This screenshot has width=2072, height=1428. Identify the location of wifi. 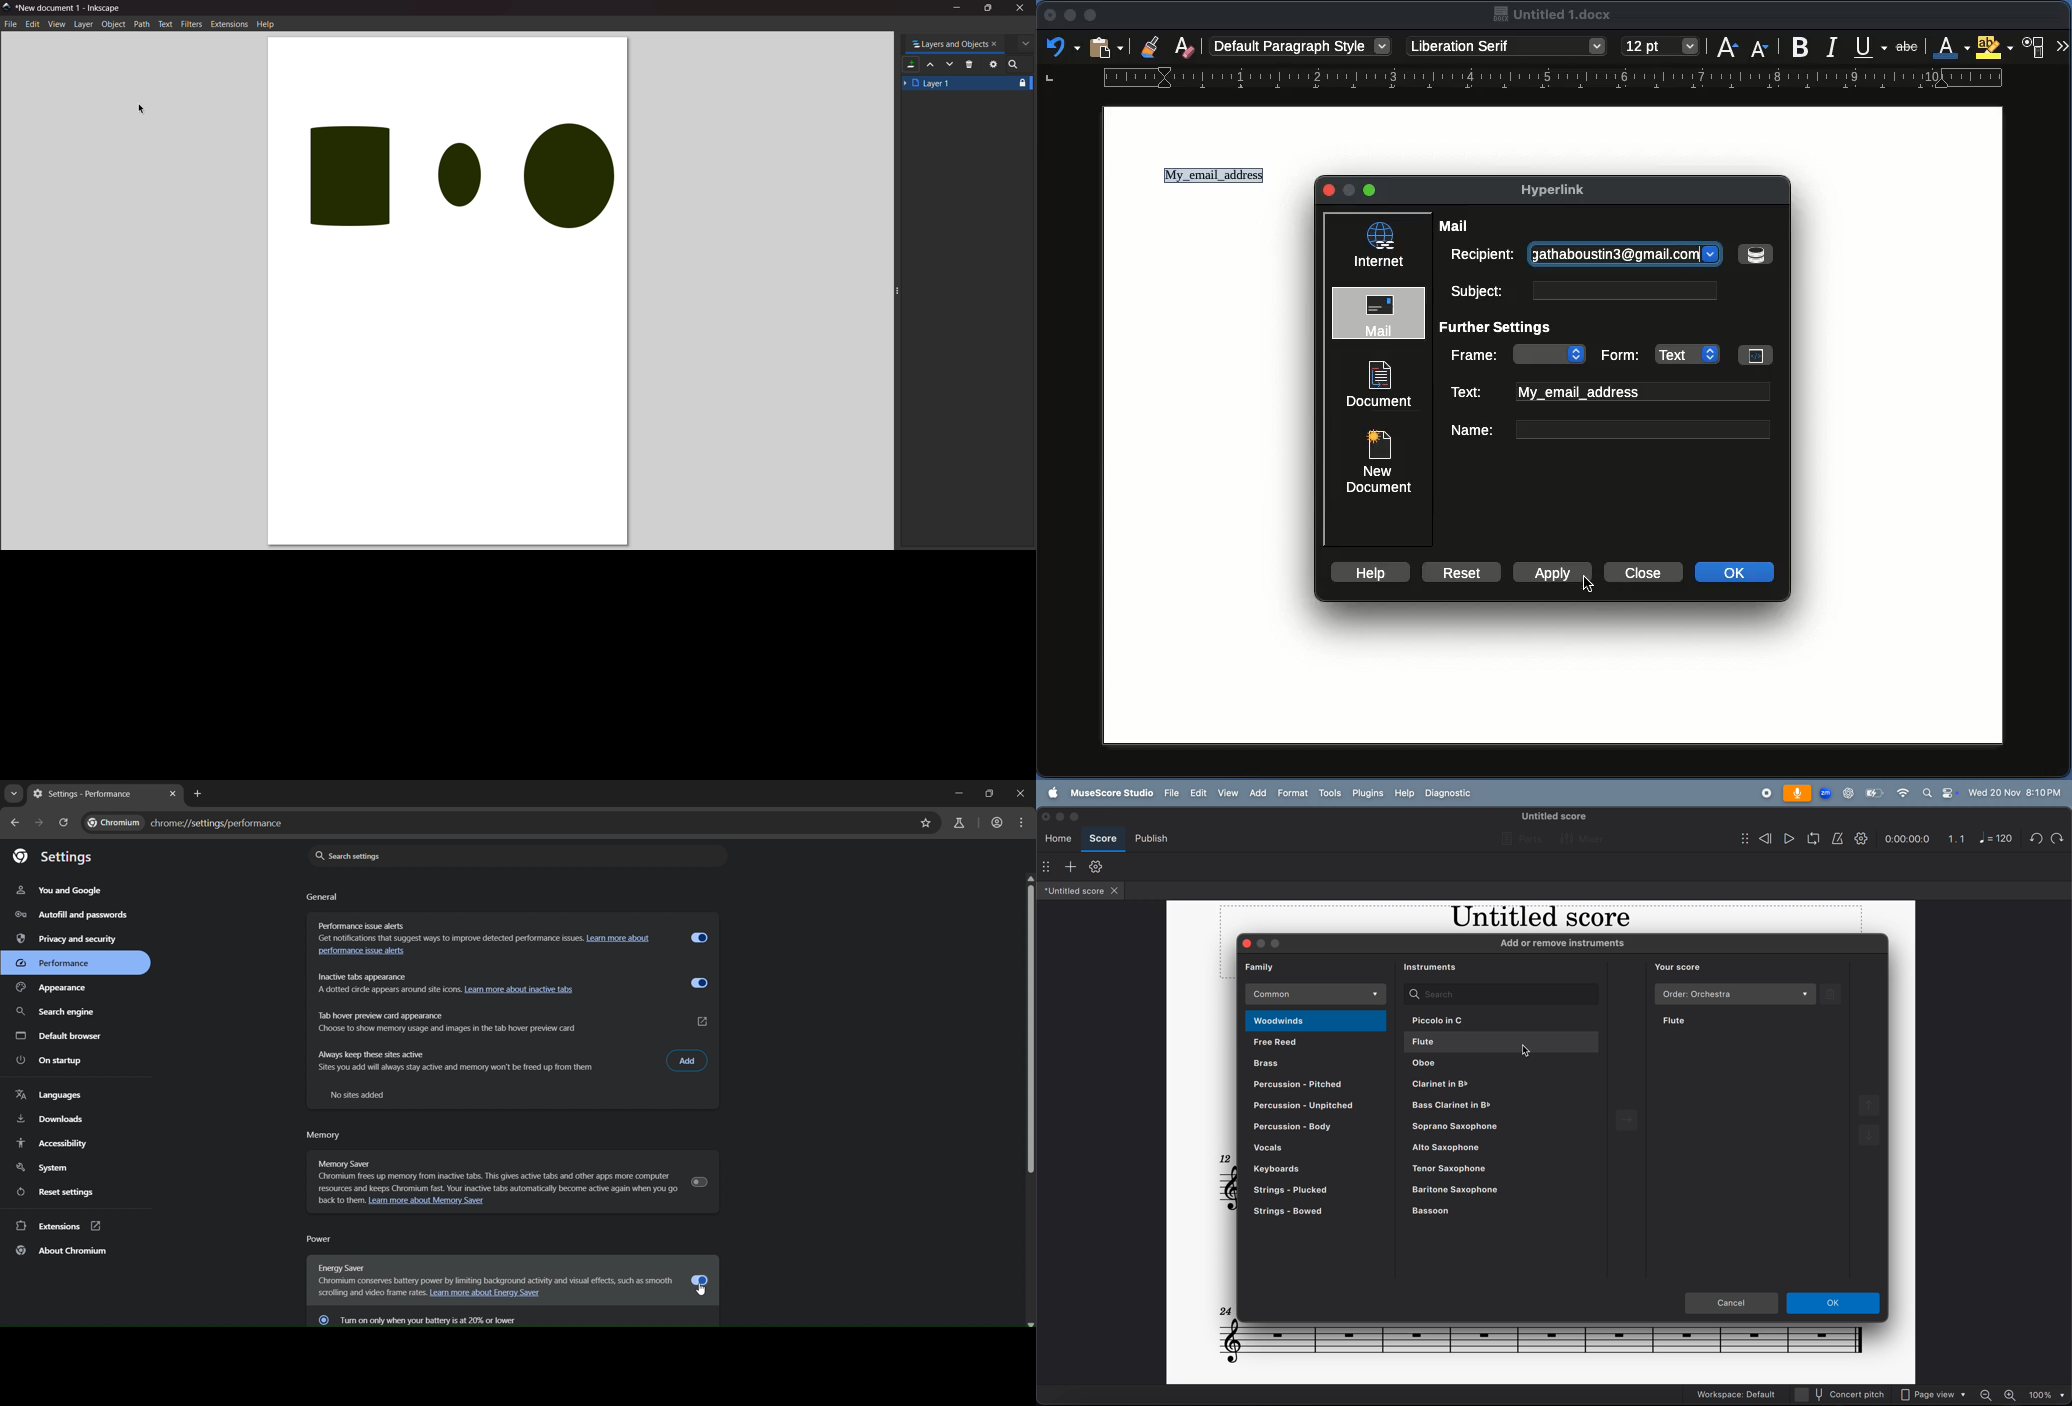
(1902, 793).